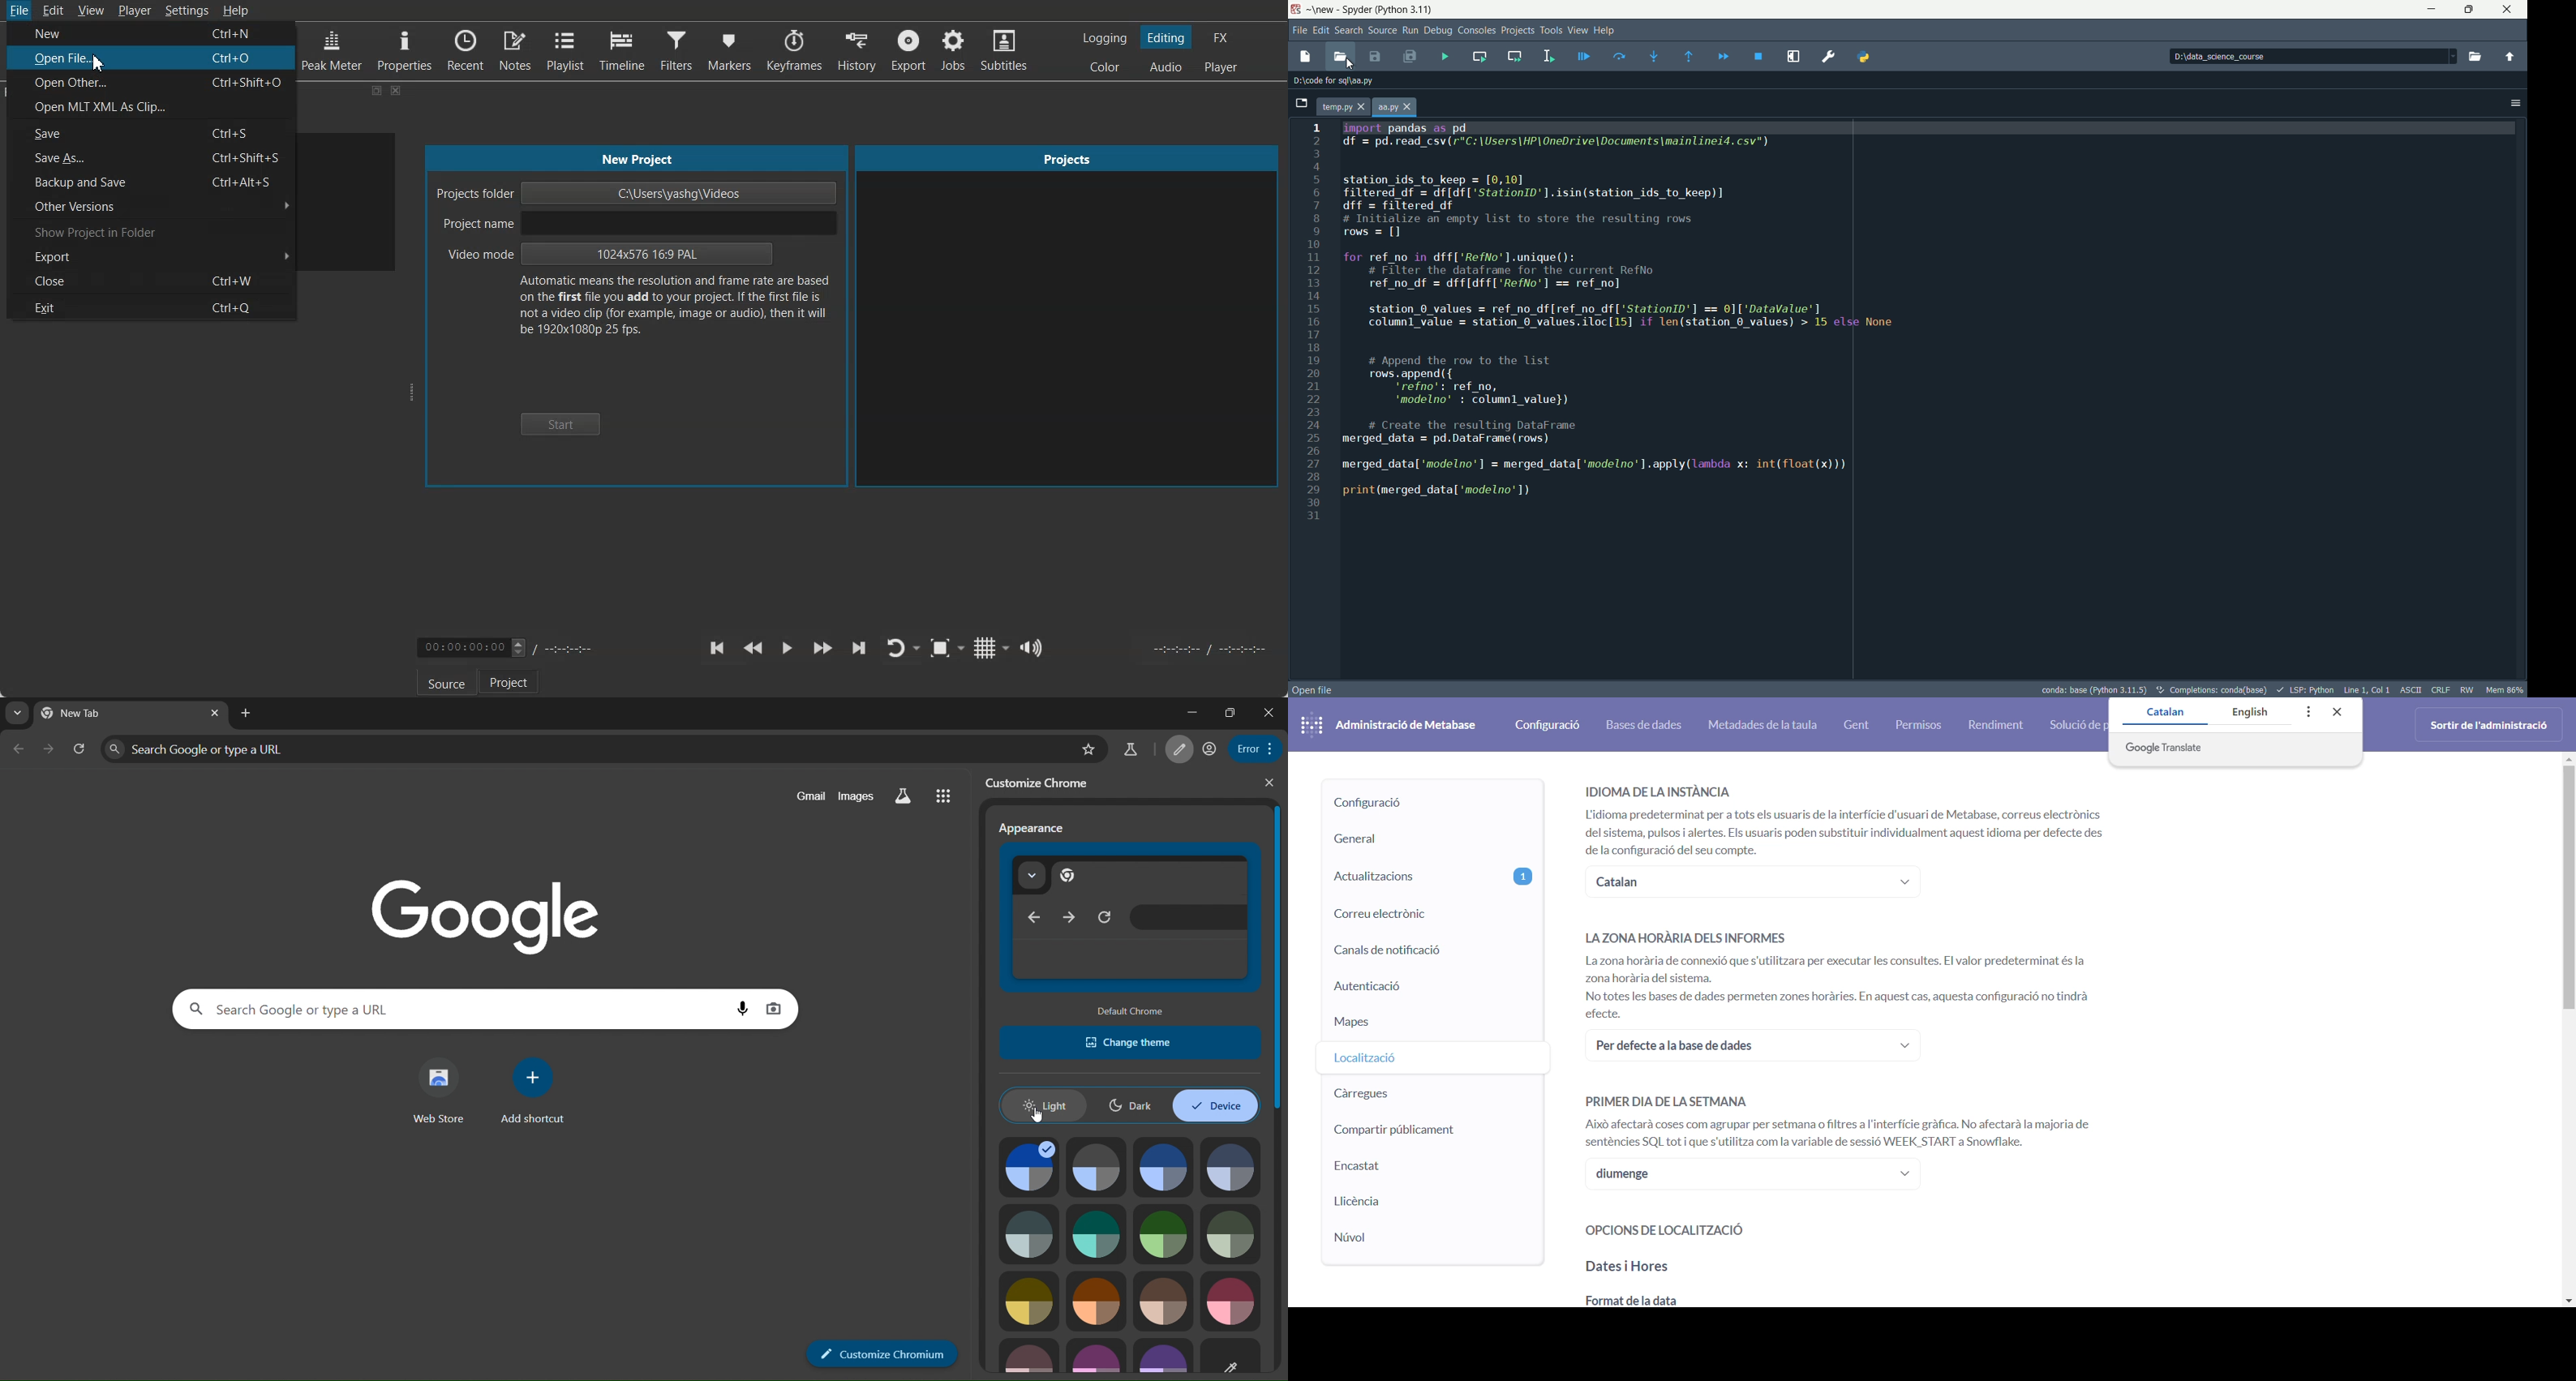 The height and width of the screenshot is (1400, 2576). Describe the element at coordinates (1754, 880) in the screenshot. I see `selected language dropdown` at that location.